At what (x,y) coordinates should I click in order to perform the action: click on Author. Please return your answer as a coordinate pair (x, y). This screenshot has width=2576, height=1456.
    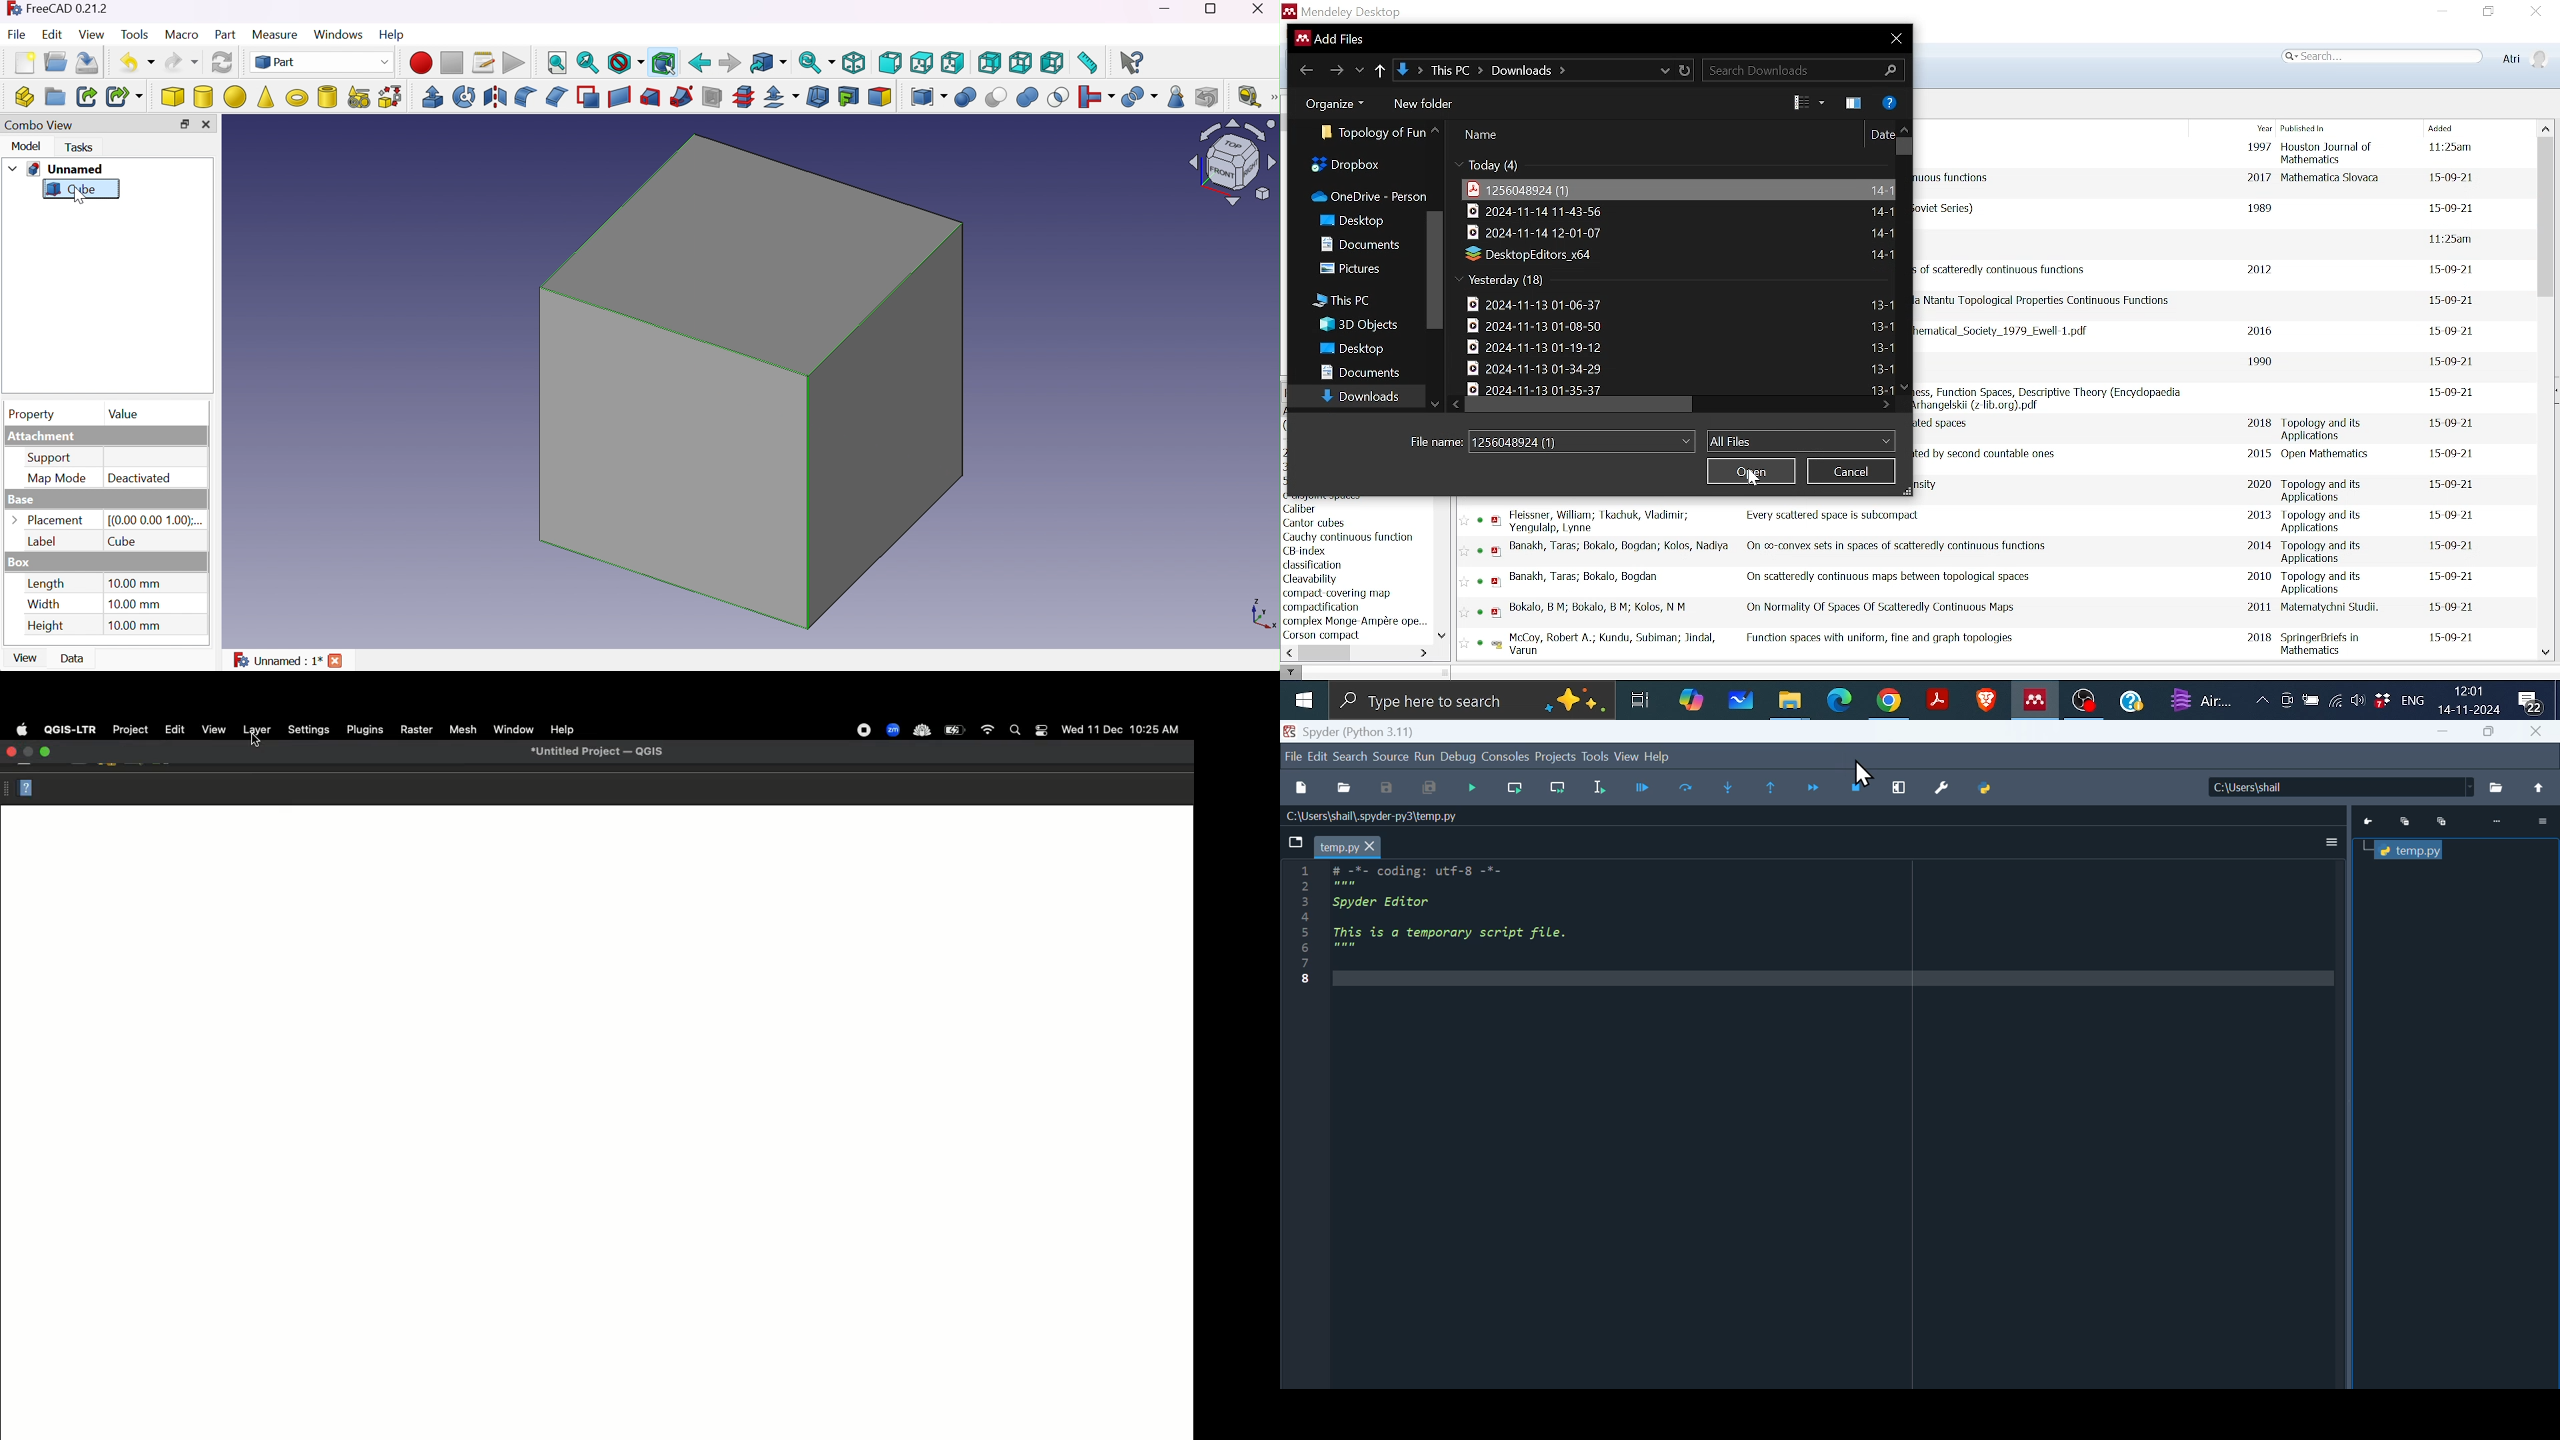
    Looking at the image, I should click on (1620, 548).